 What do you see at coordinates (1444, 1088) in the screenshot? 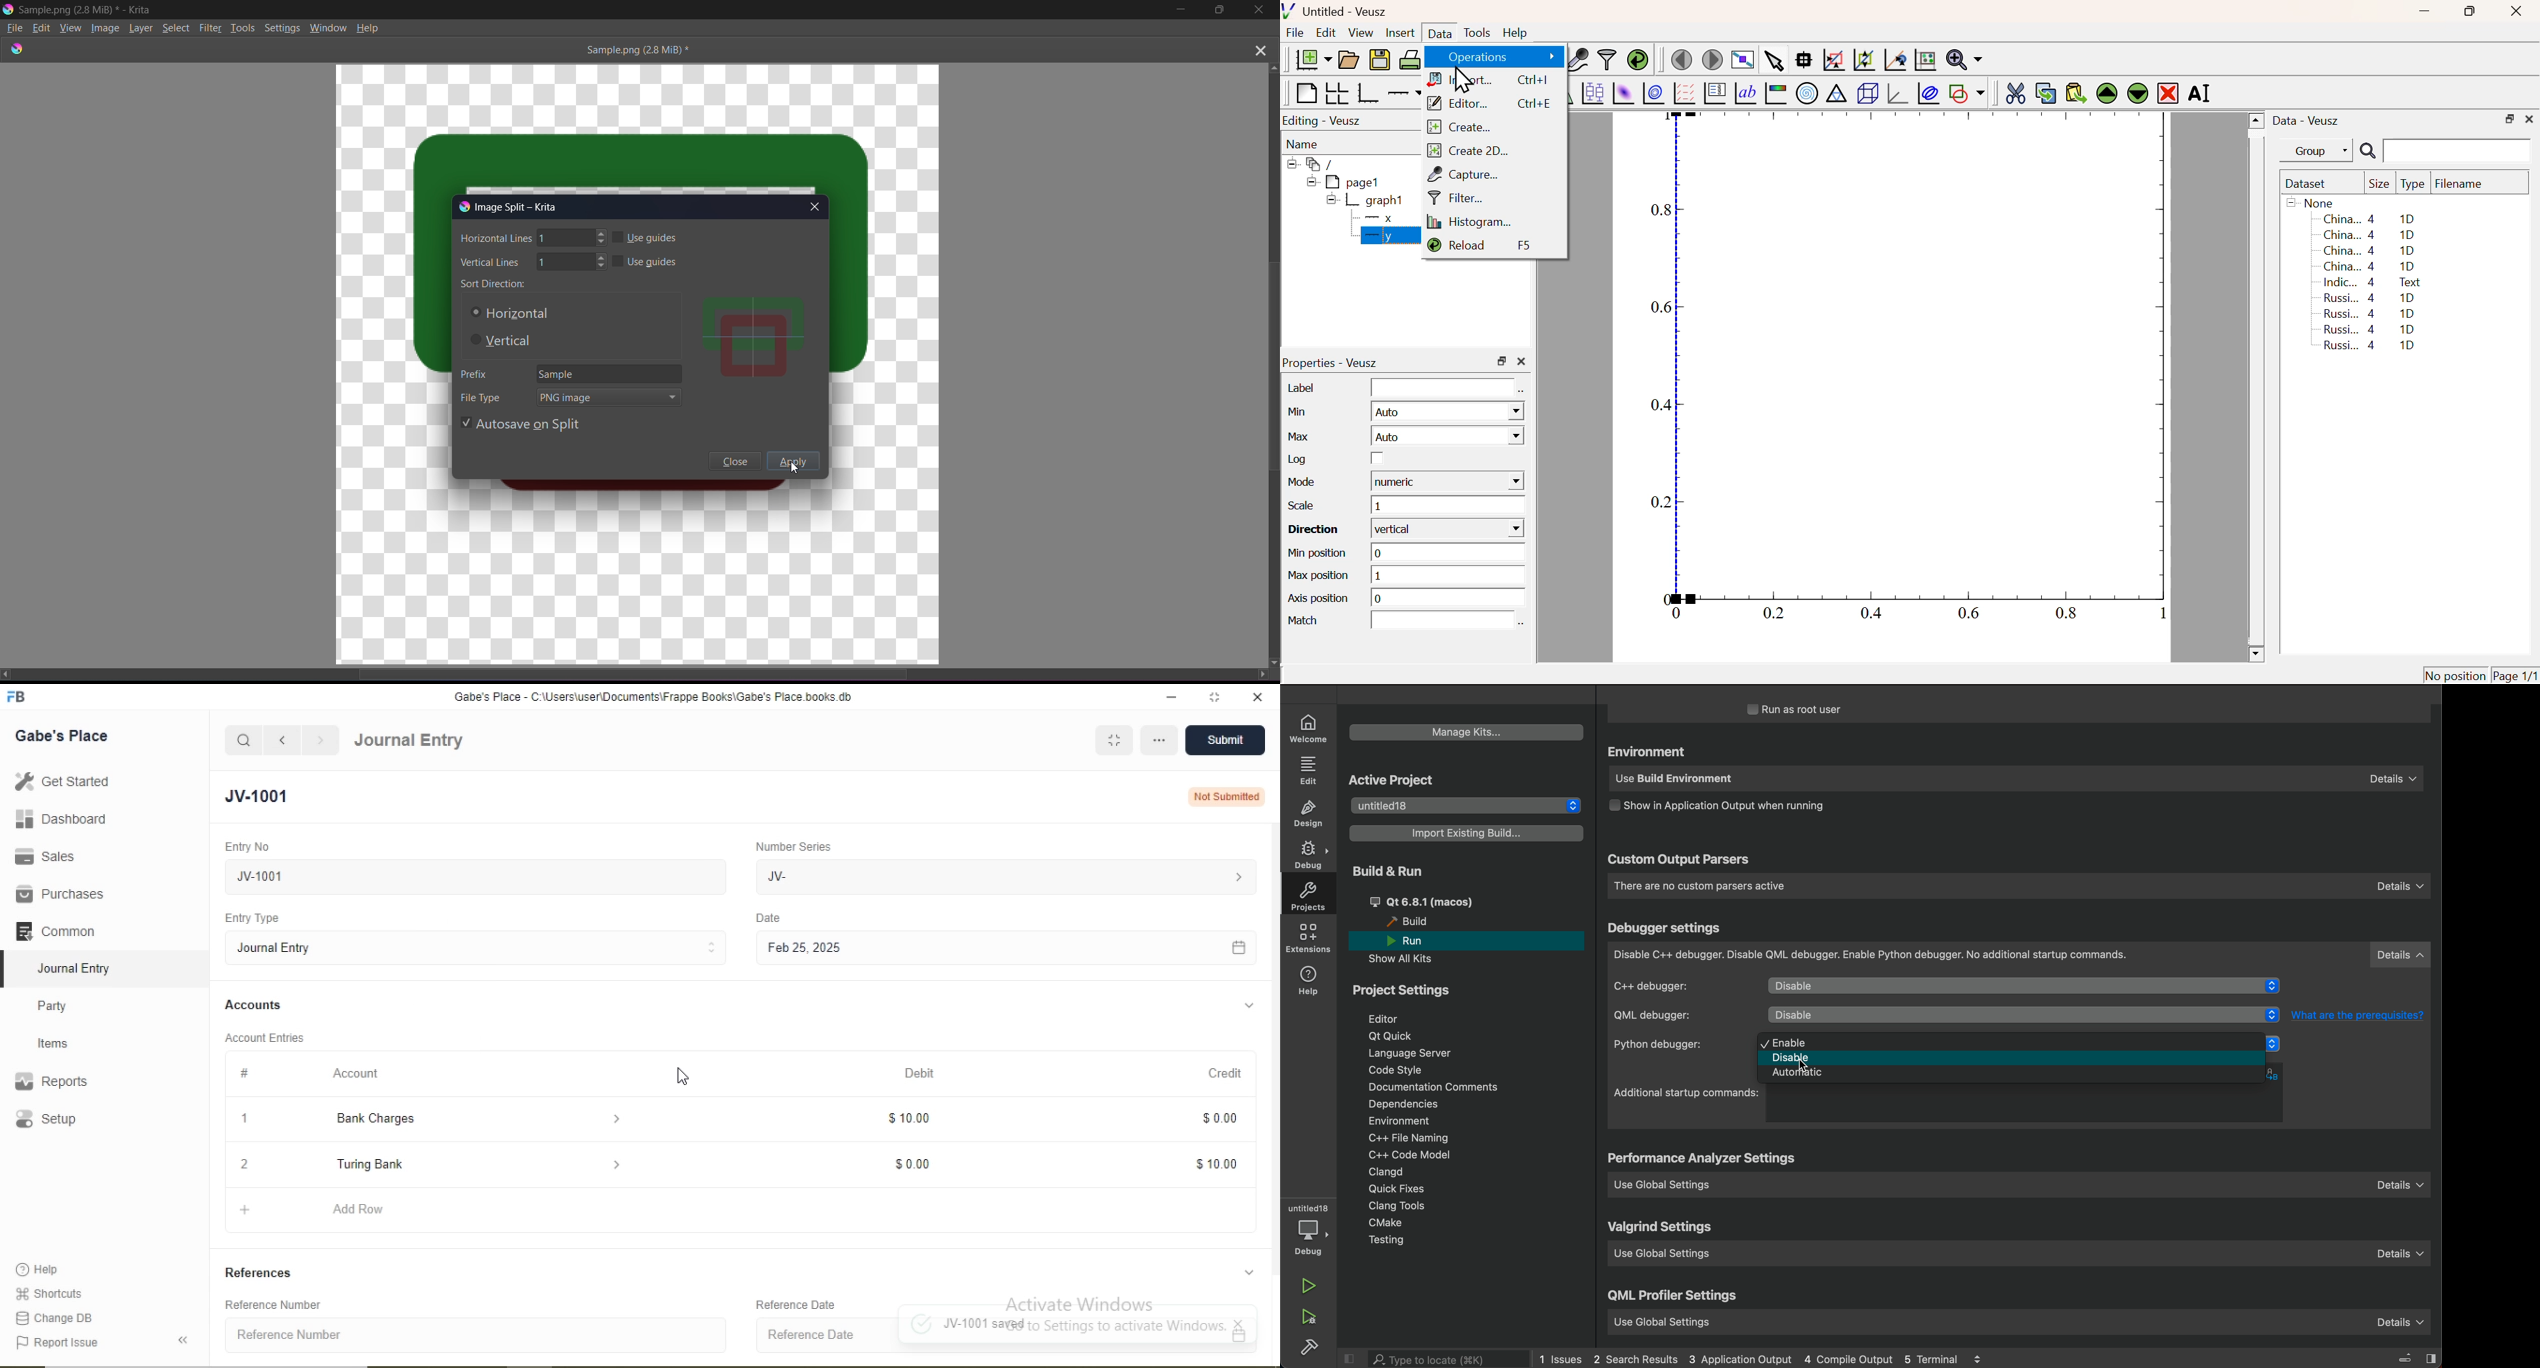
I see `Documentation ` at bounding box center [1444, 1088].